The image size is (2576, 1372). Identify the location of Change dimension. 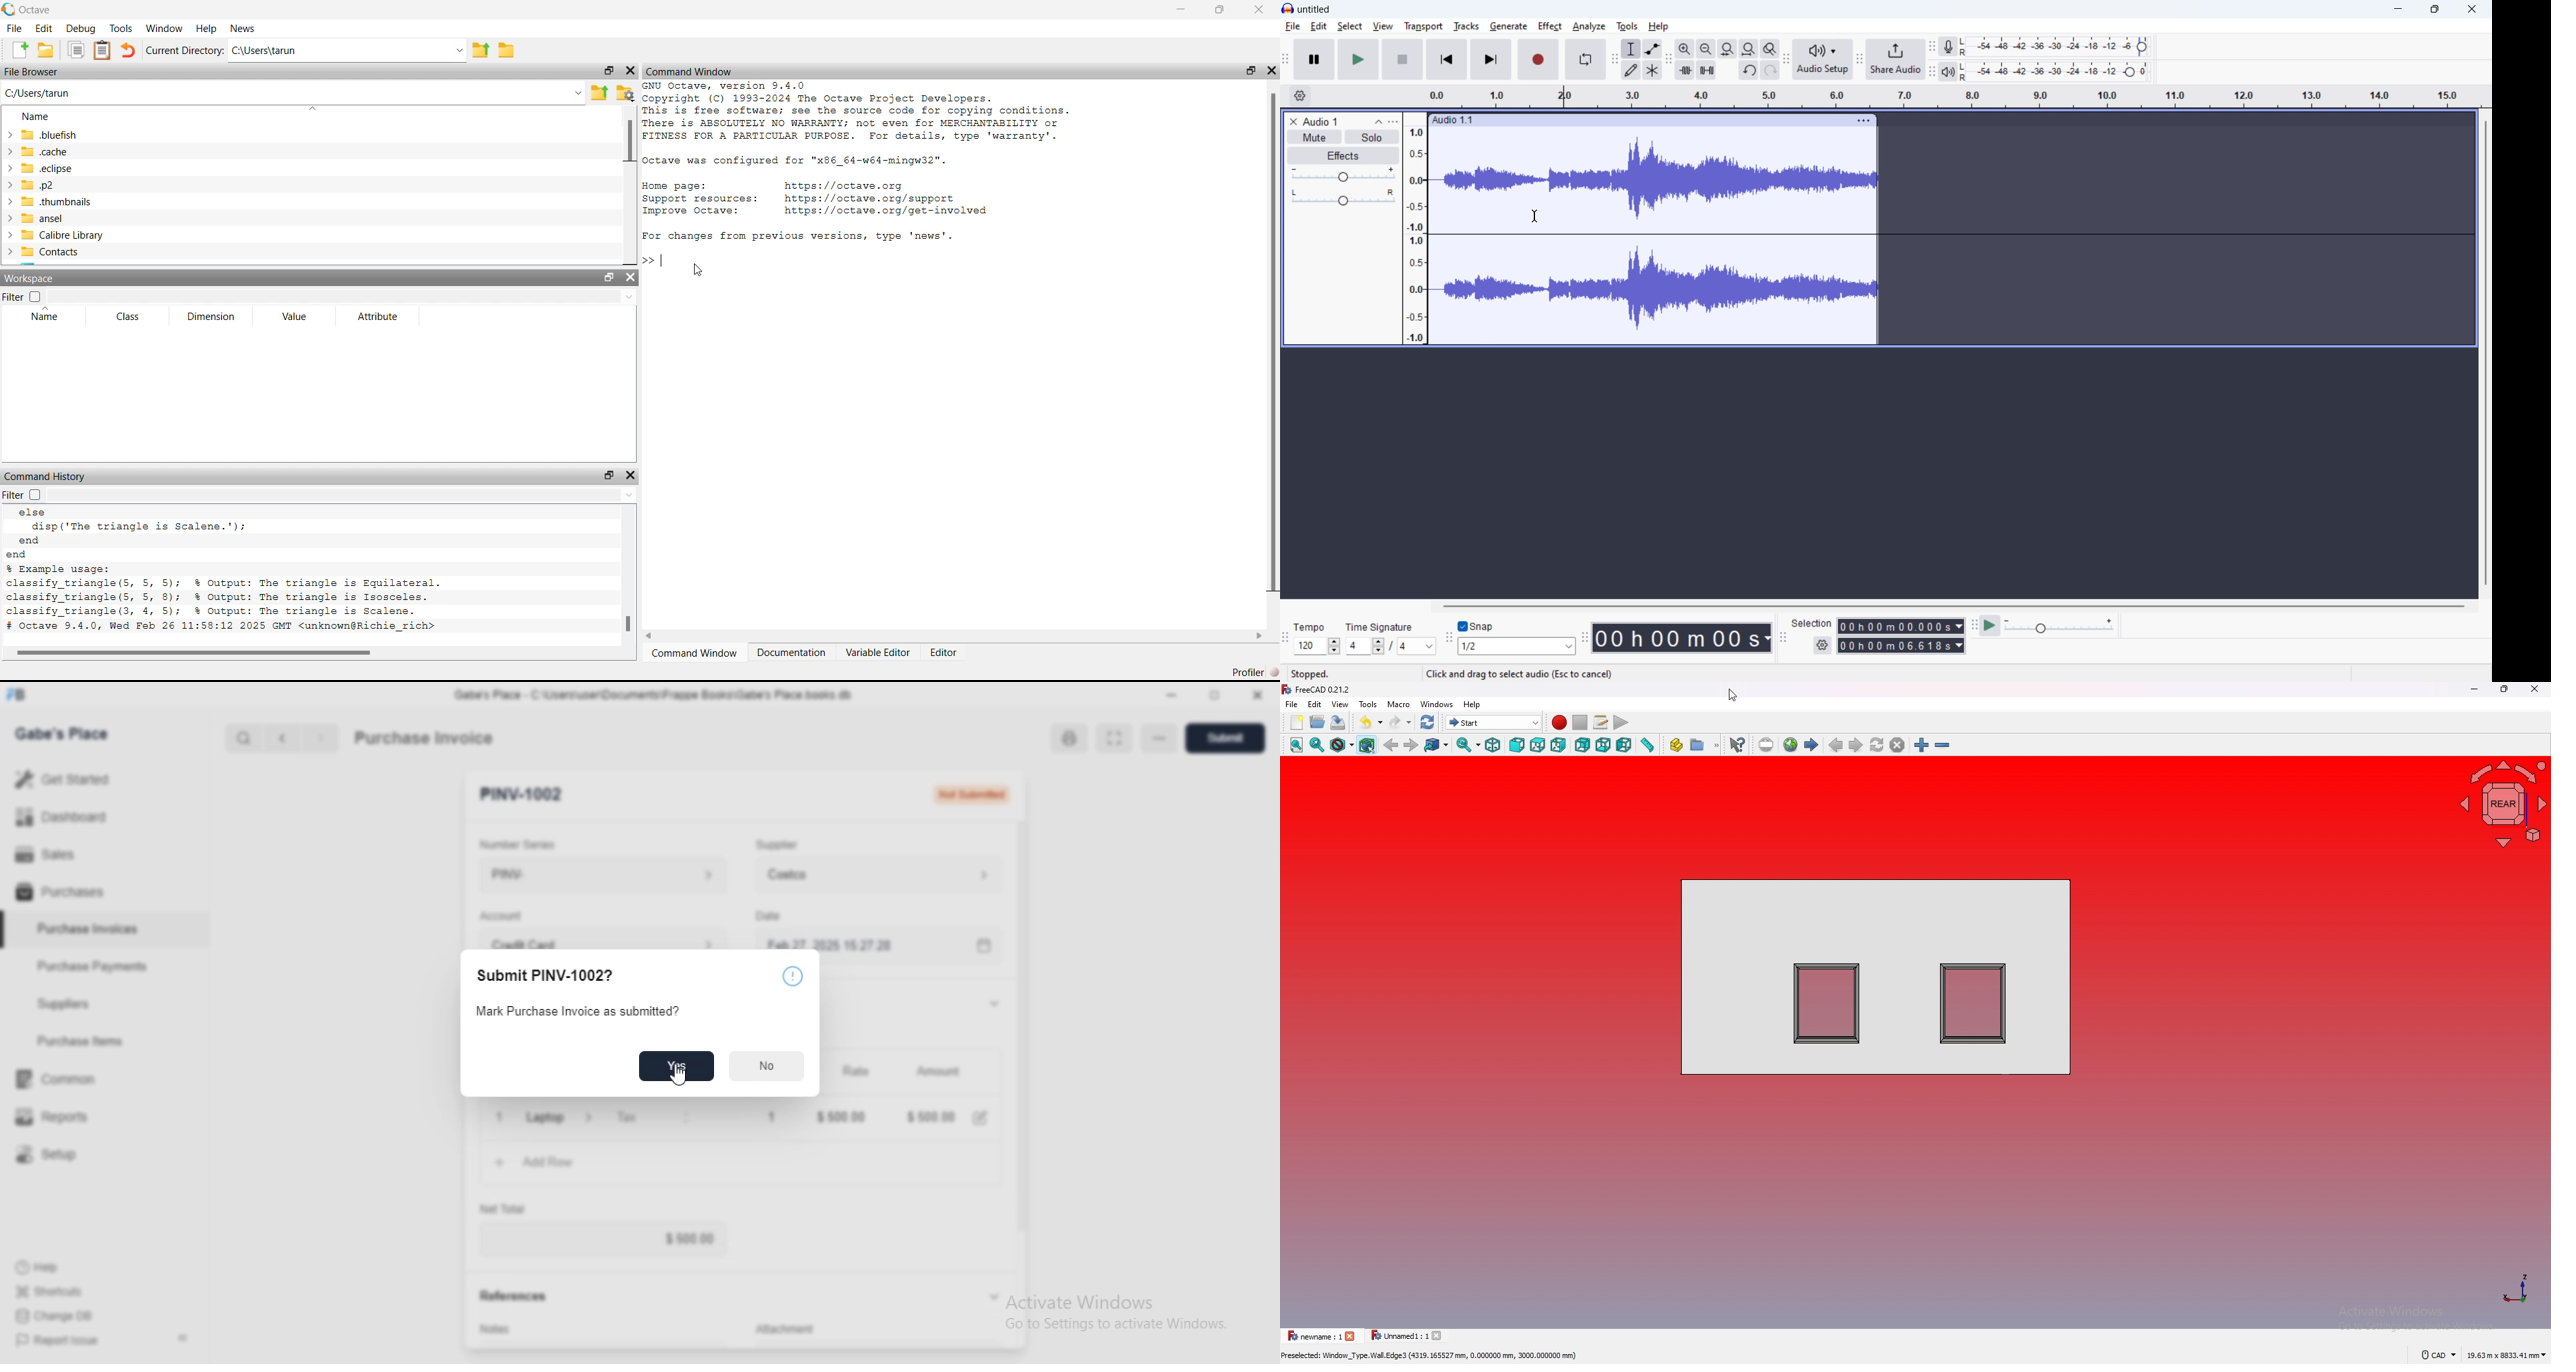
(1215, 695).